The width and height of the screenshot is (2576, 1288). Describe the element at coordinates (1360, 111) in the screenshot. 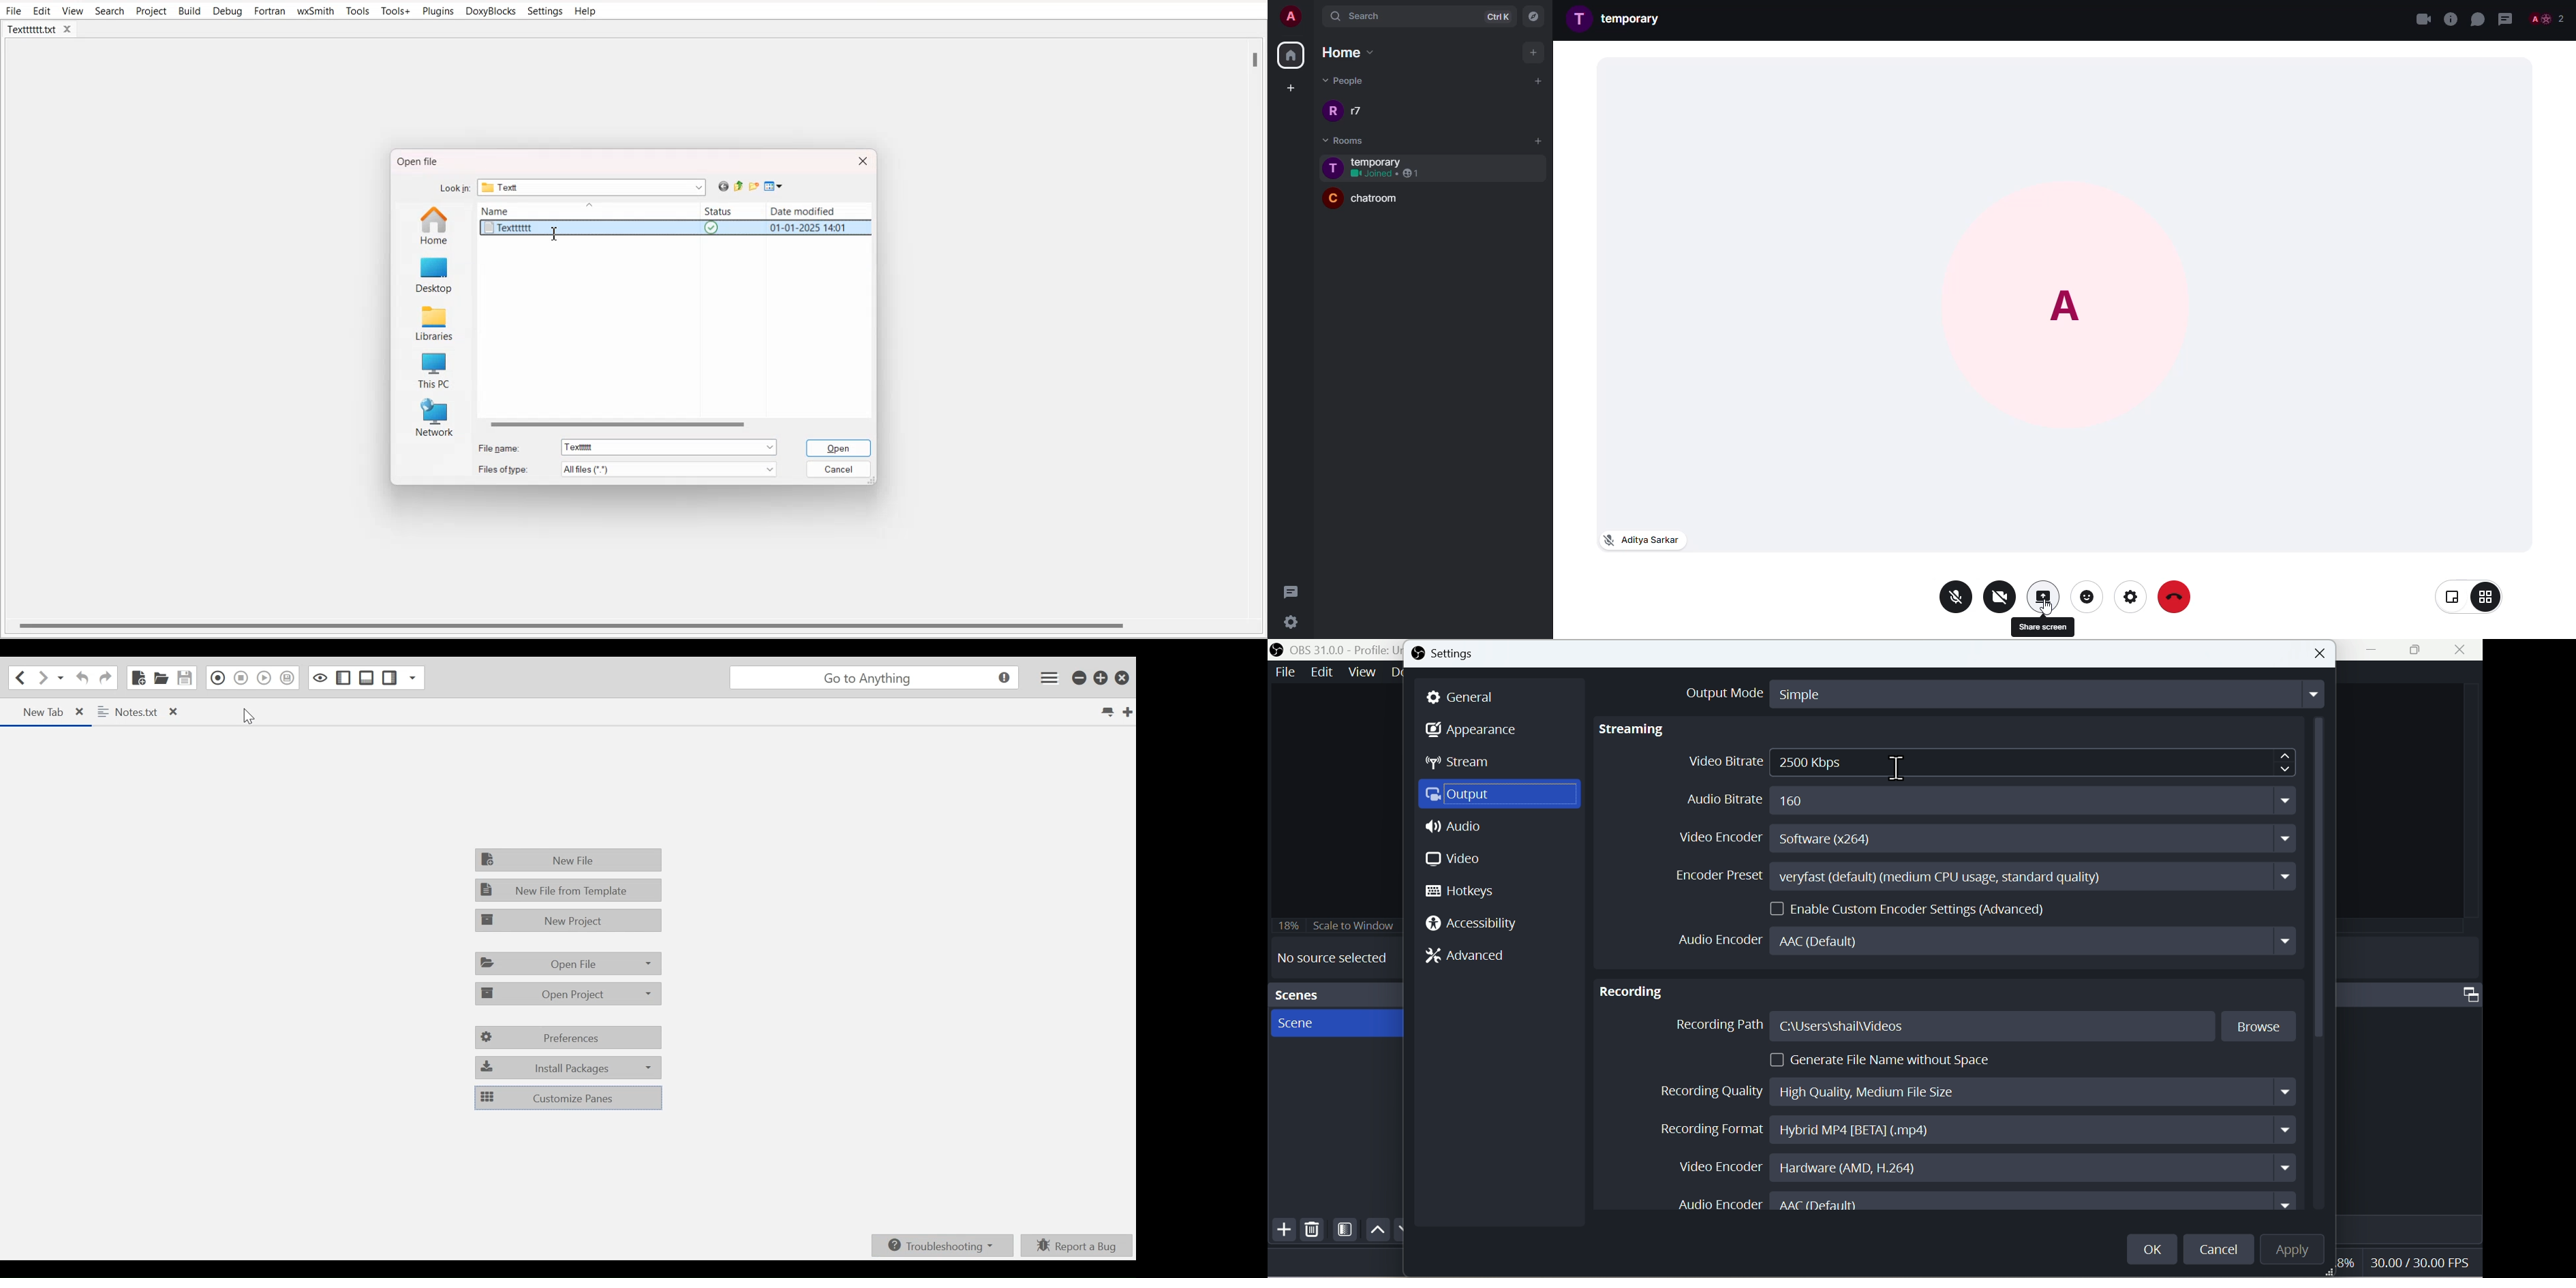

I see `people` at that location.